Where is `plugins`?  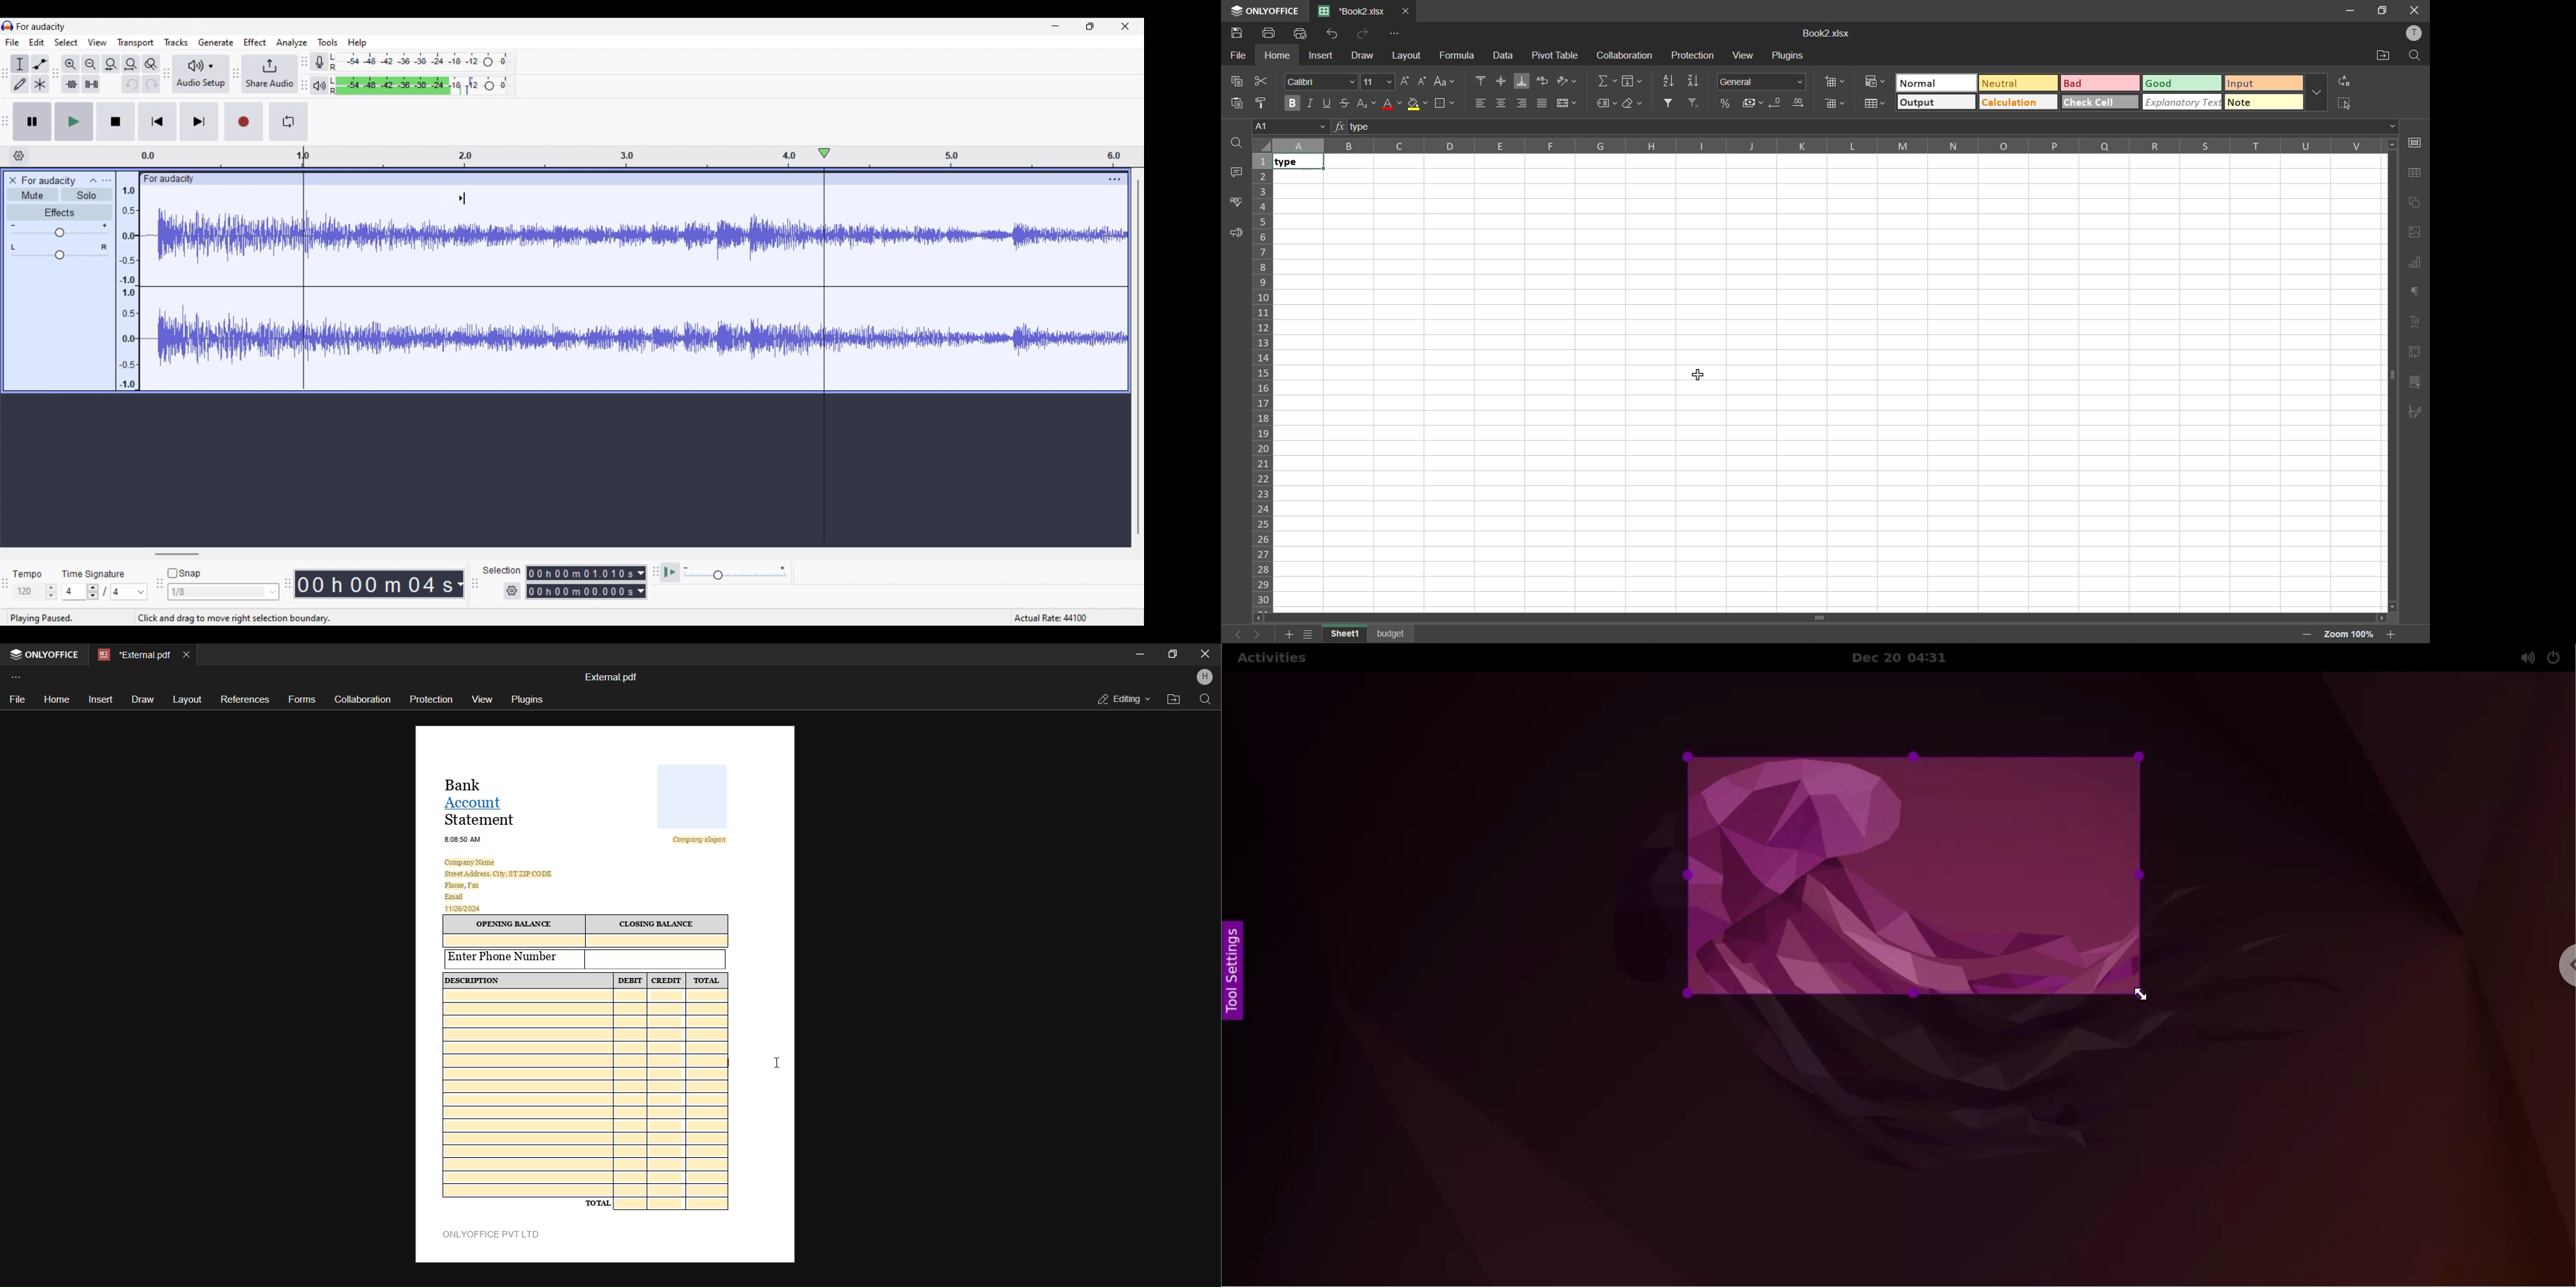
plugins is located at coordinates (529, 699).